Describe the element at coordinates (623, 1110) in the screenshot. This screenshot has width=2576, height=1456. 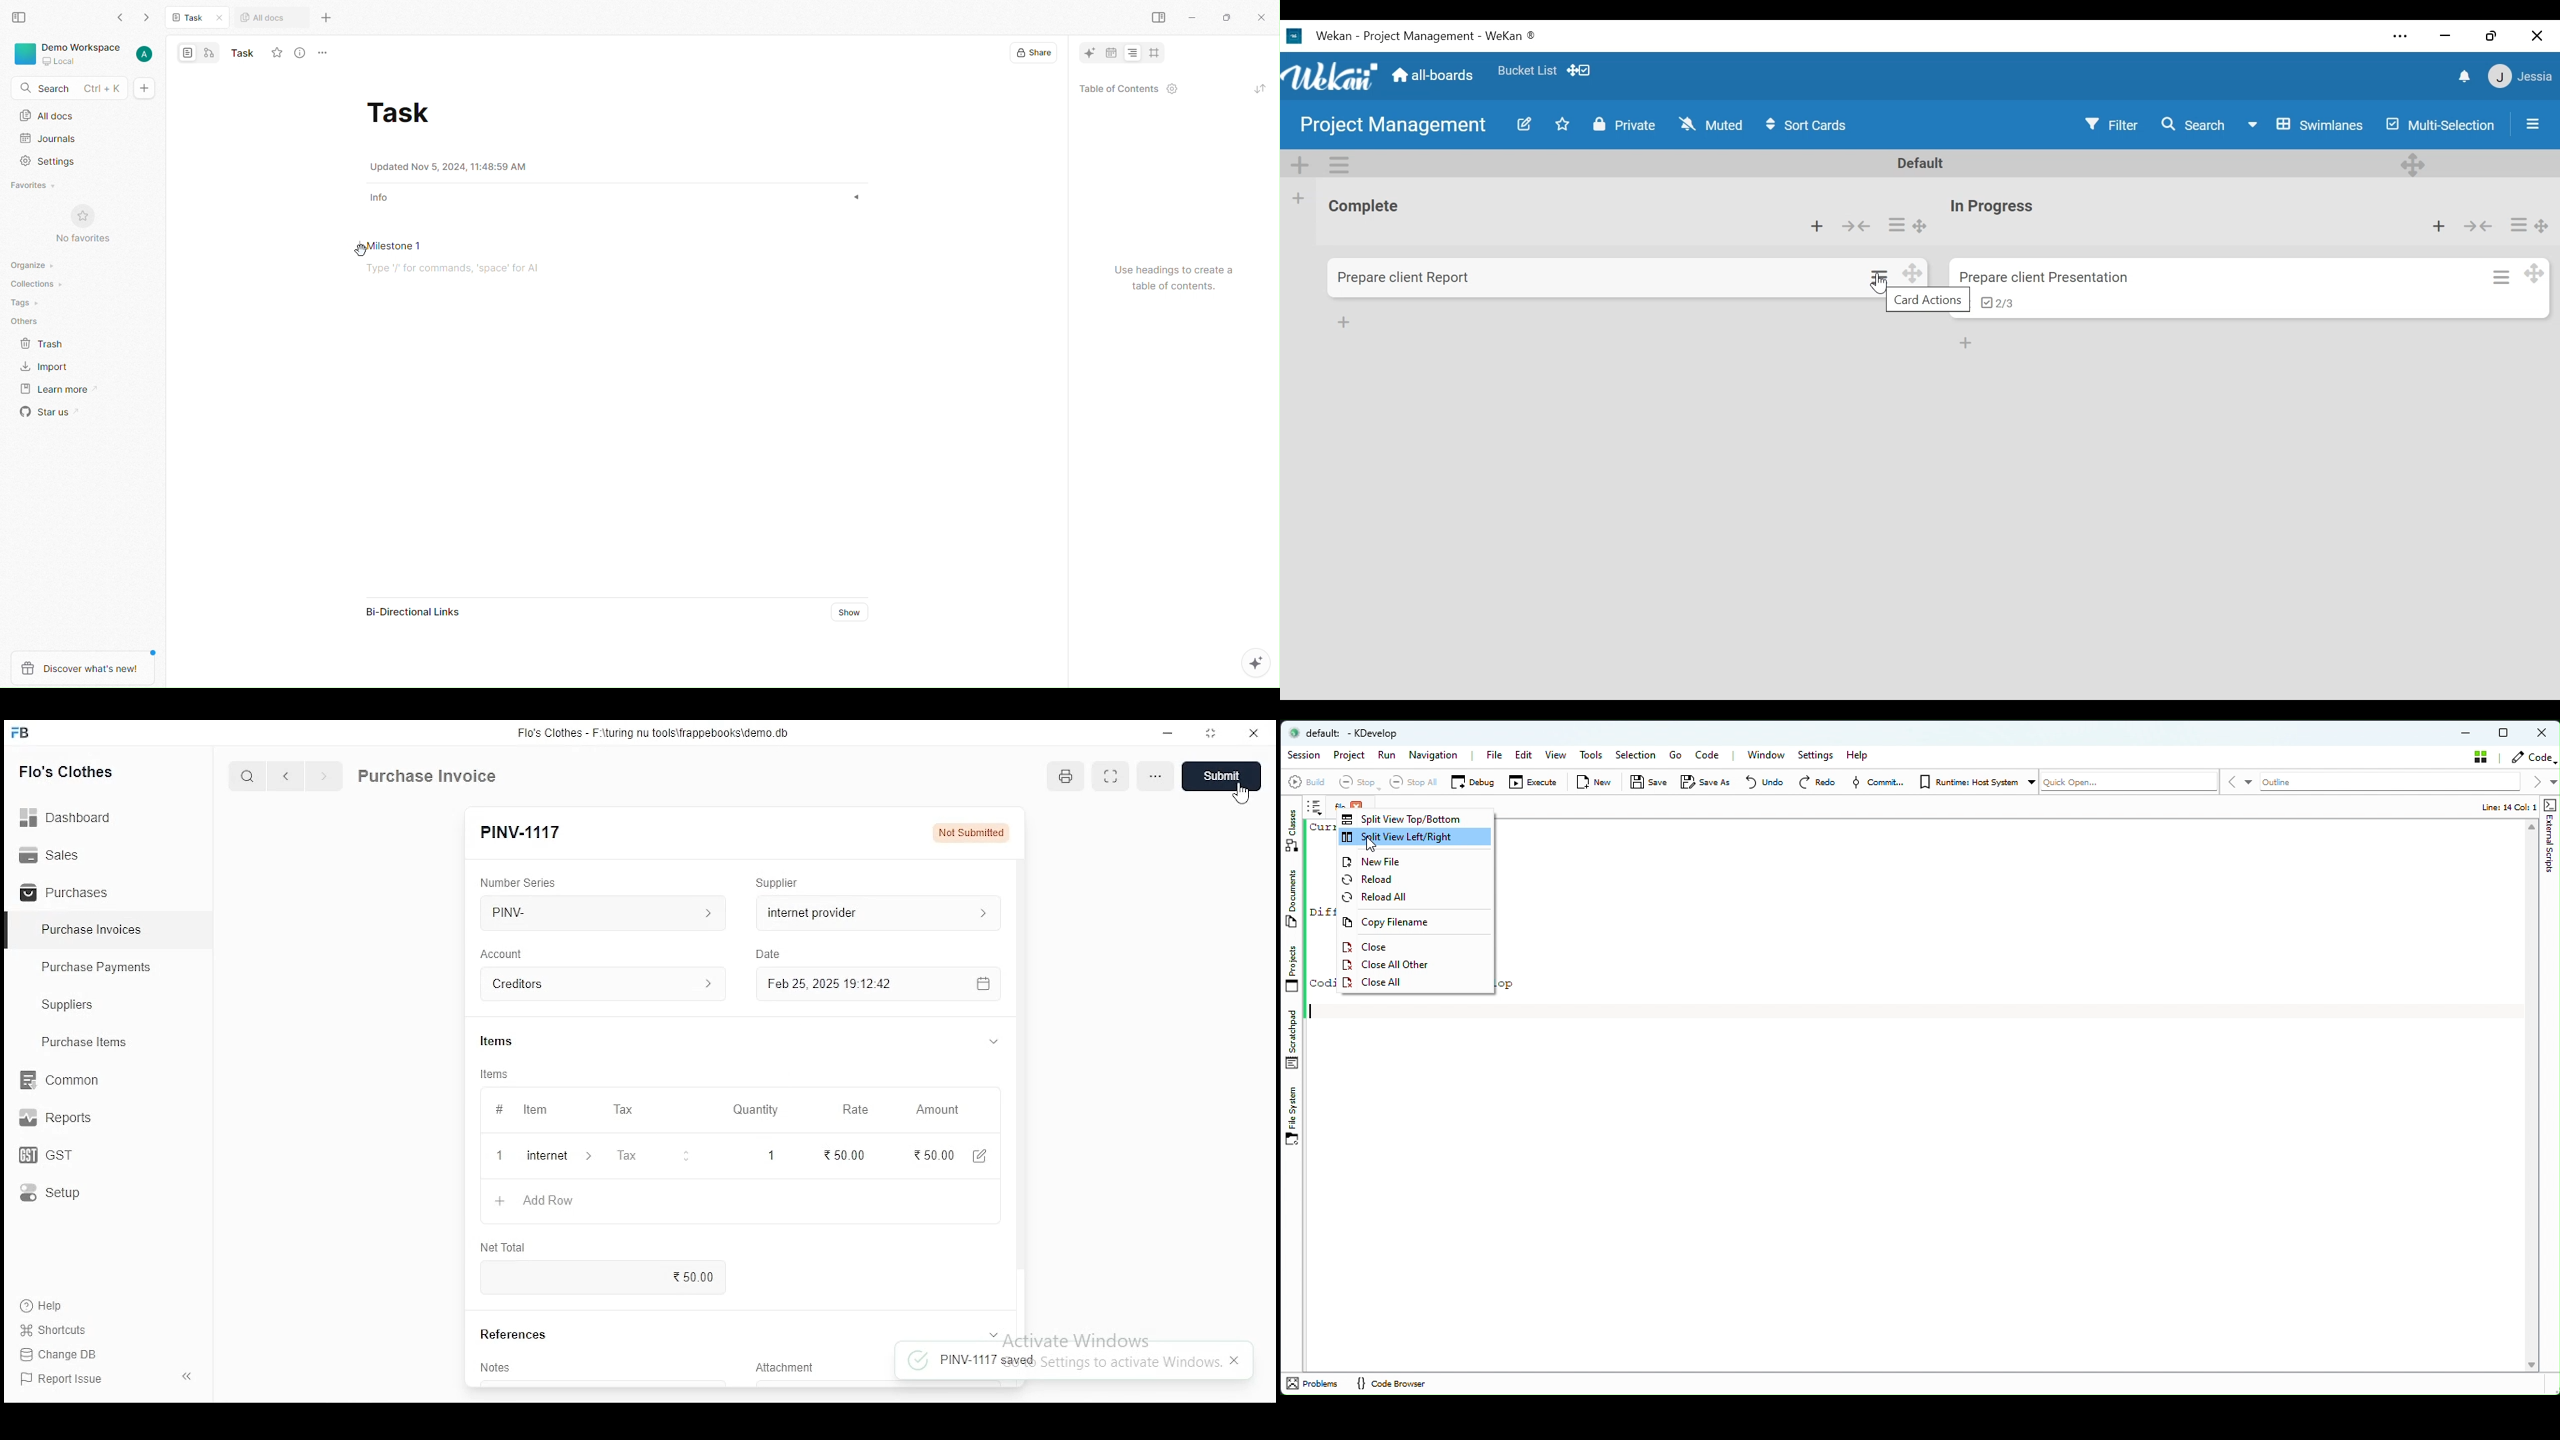
I see `tax` at that location.